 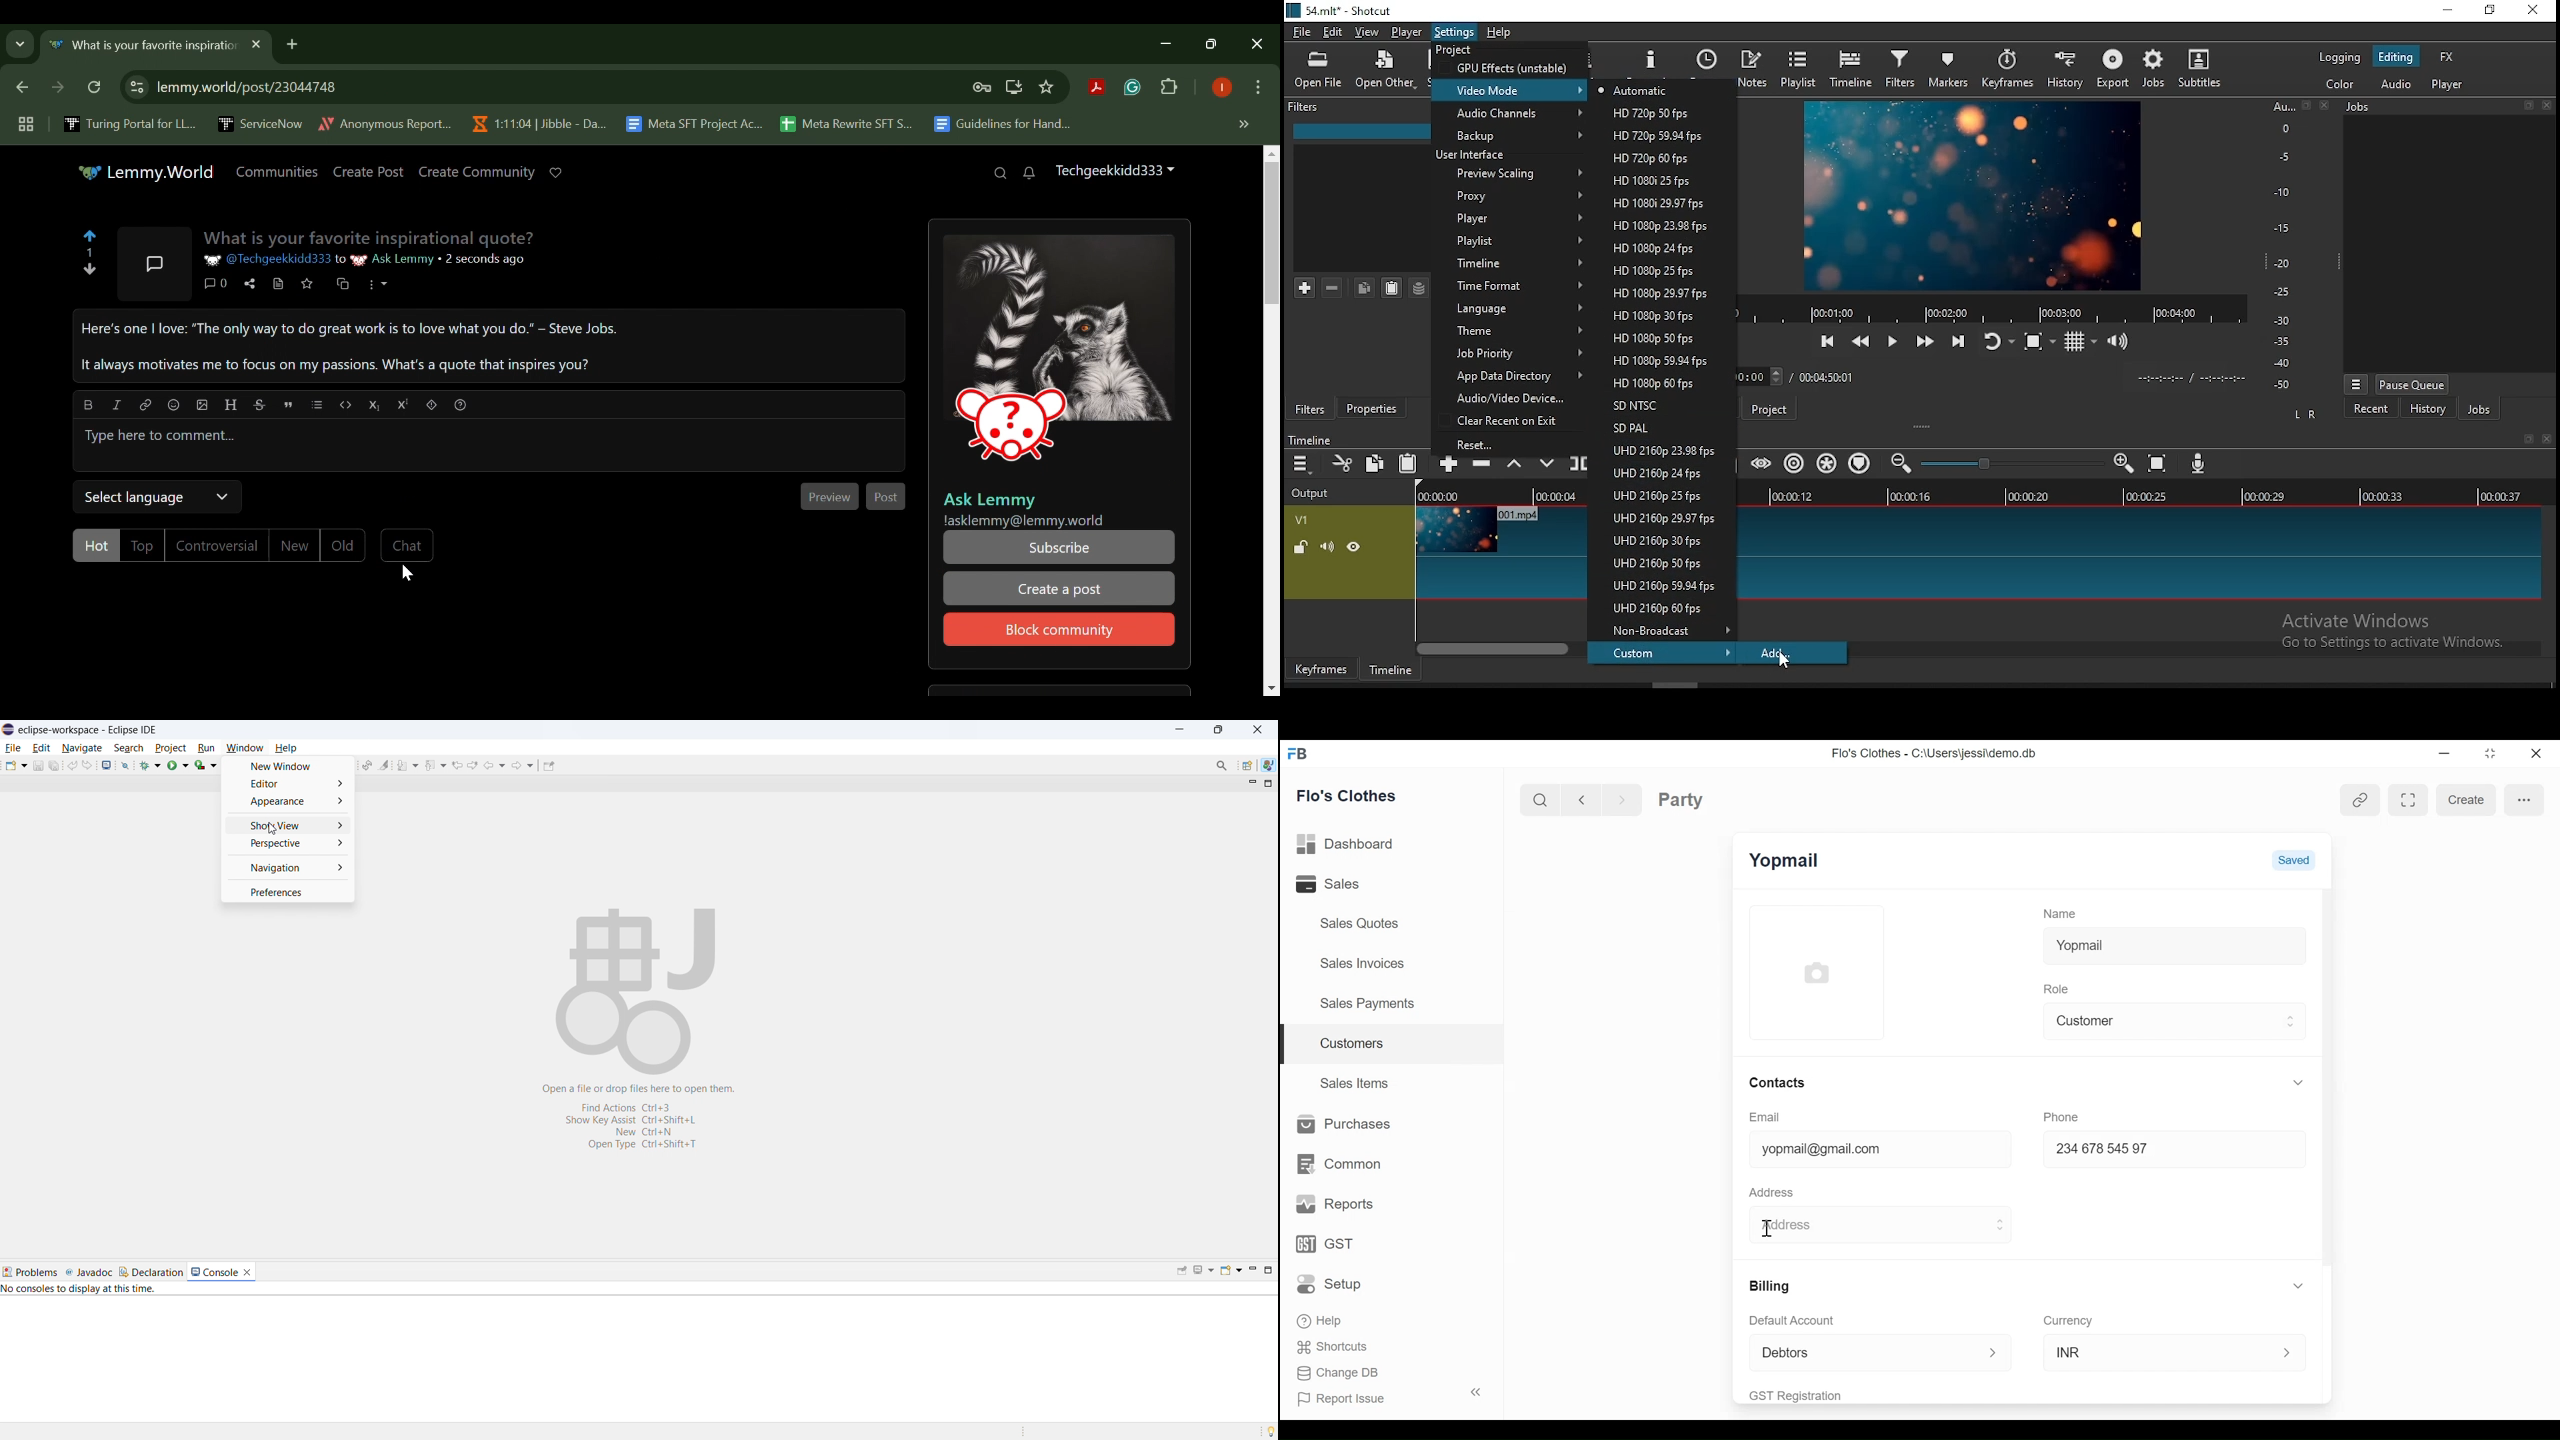 I want to click on 00:00:16, so click(x=1911, y=496).